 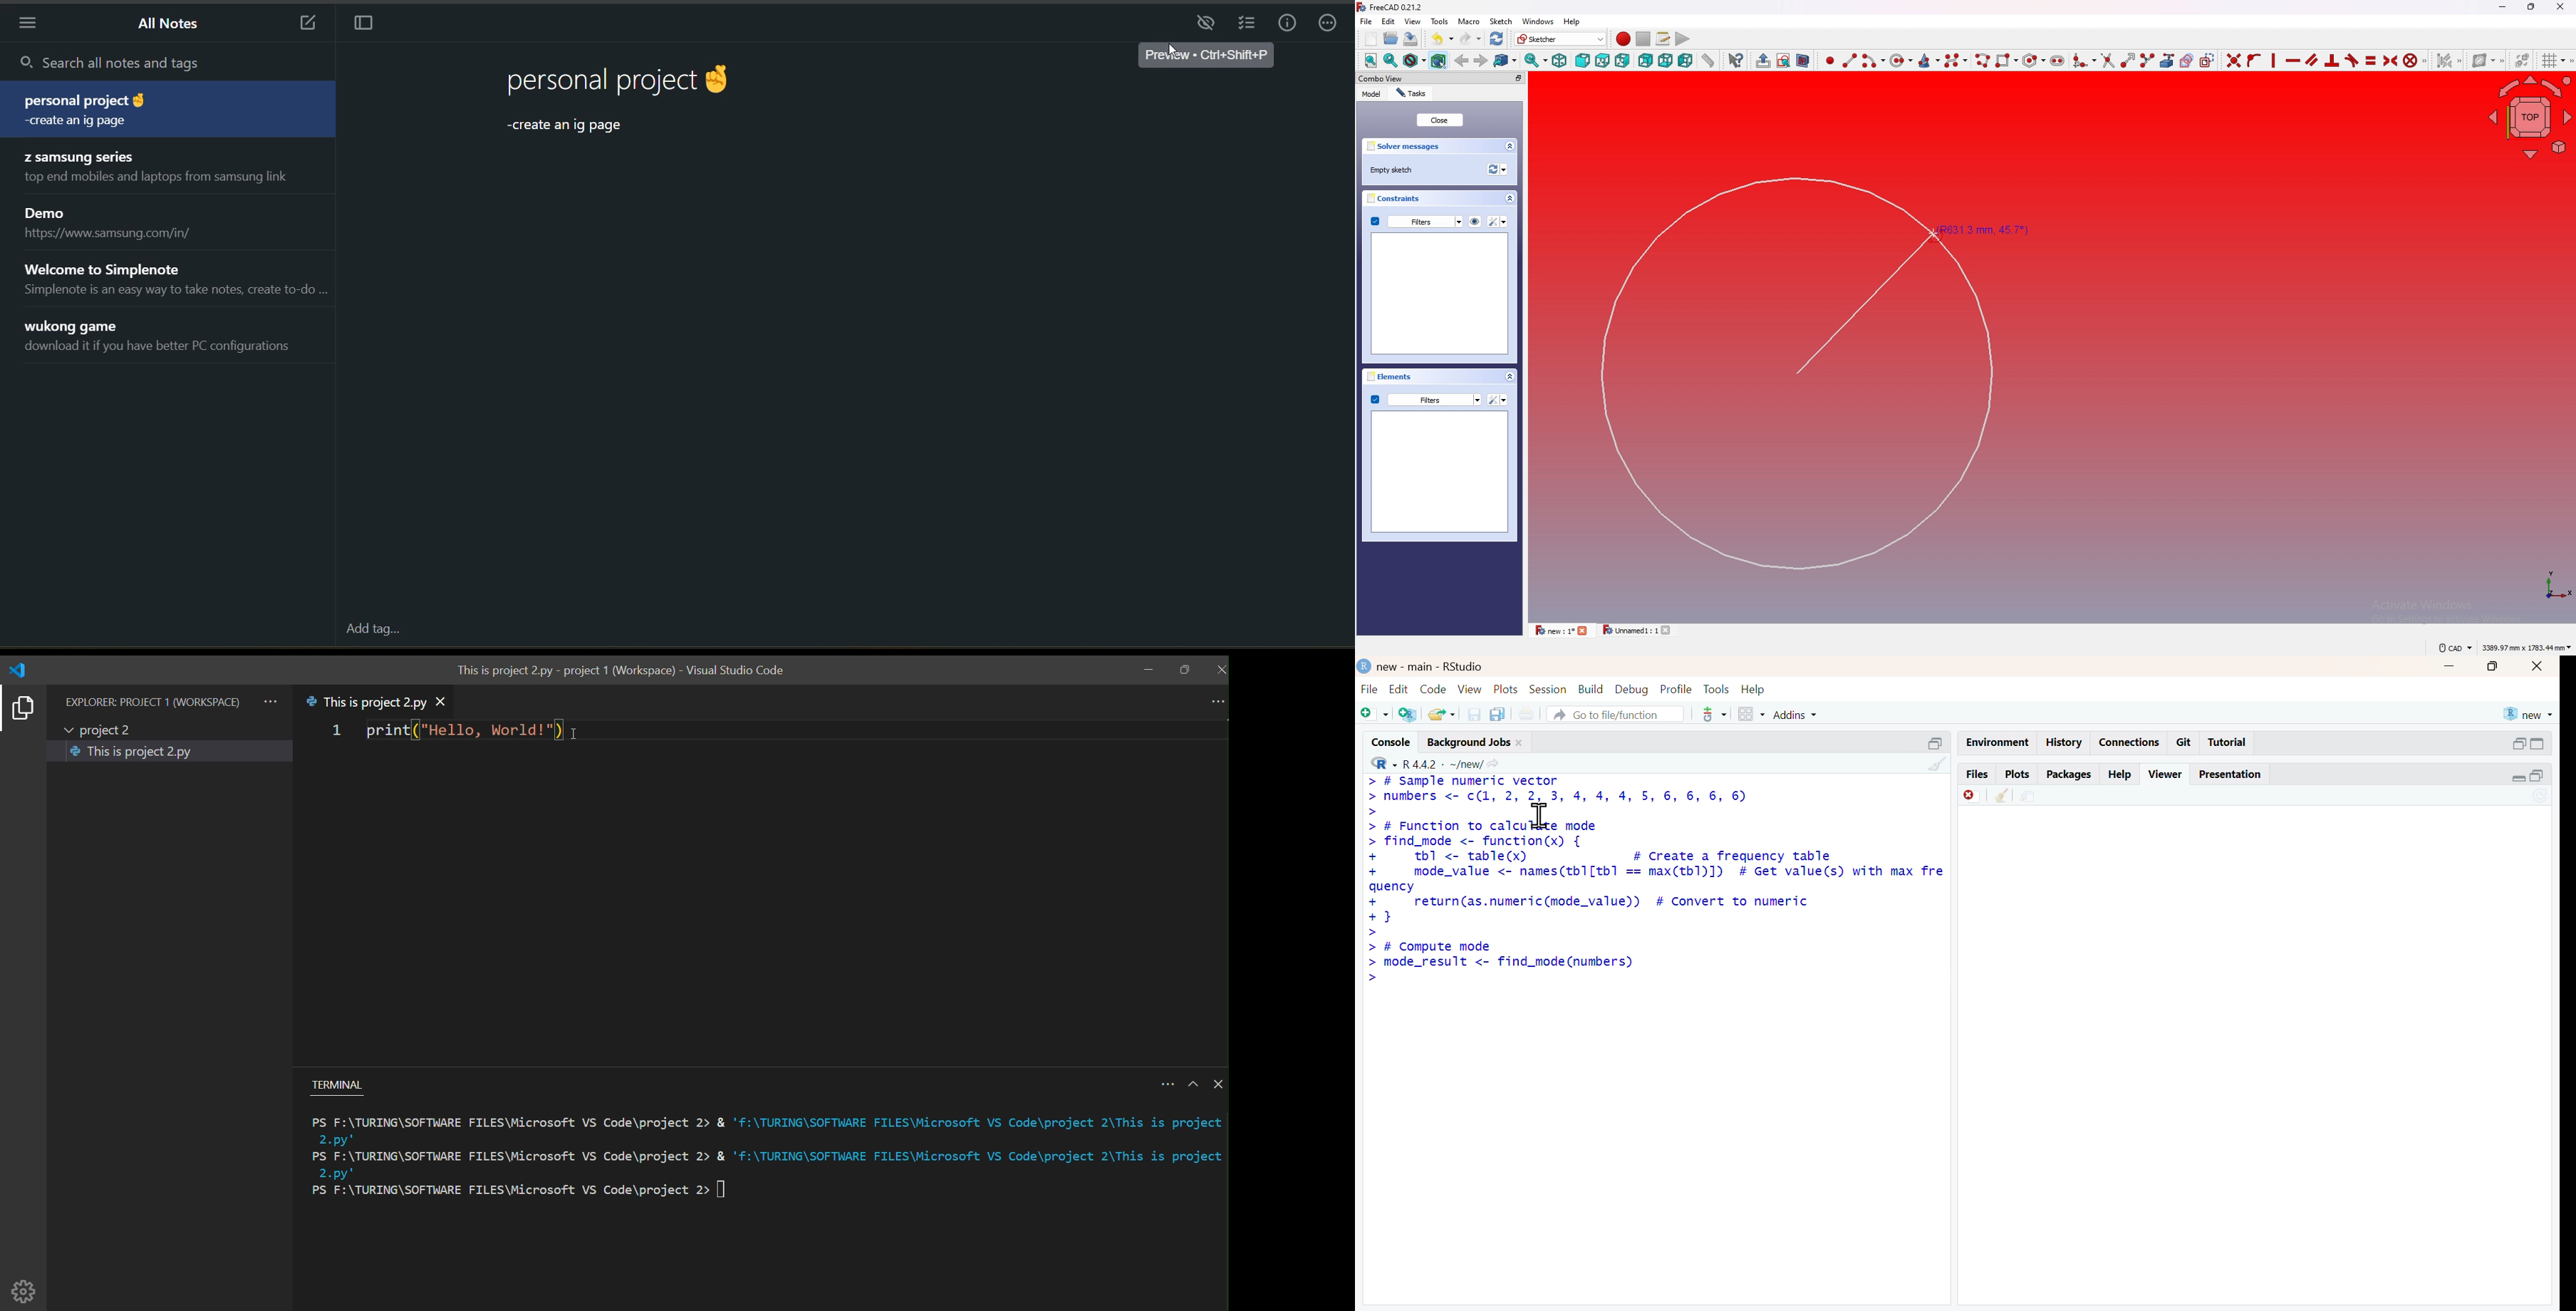 What do you see at coordinates (577, 734) in the screenshot?
I see `cursor` at bounding box center [577, 734].